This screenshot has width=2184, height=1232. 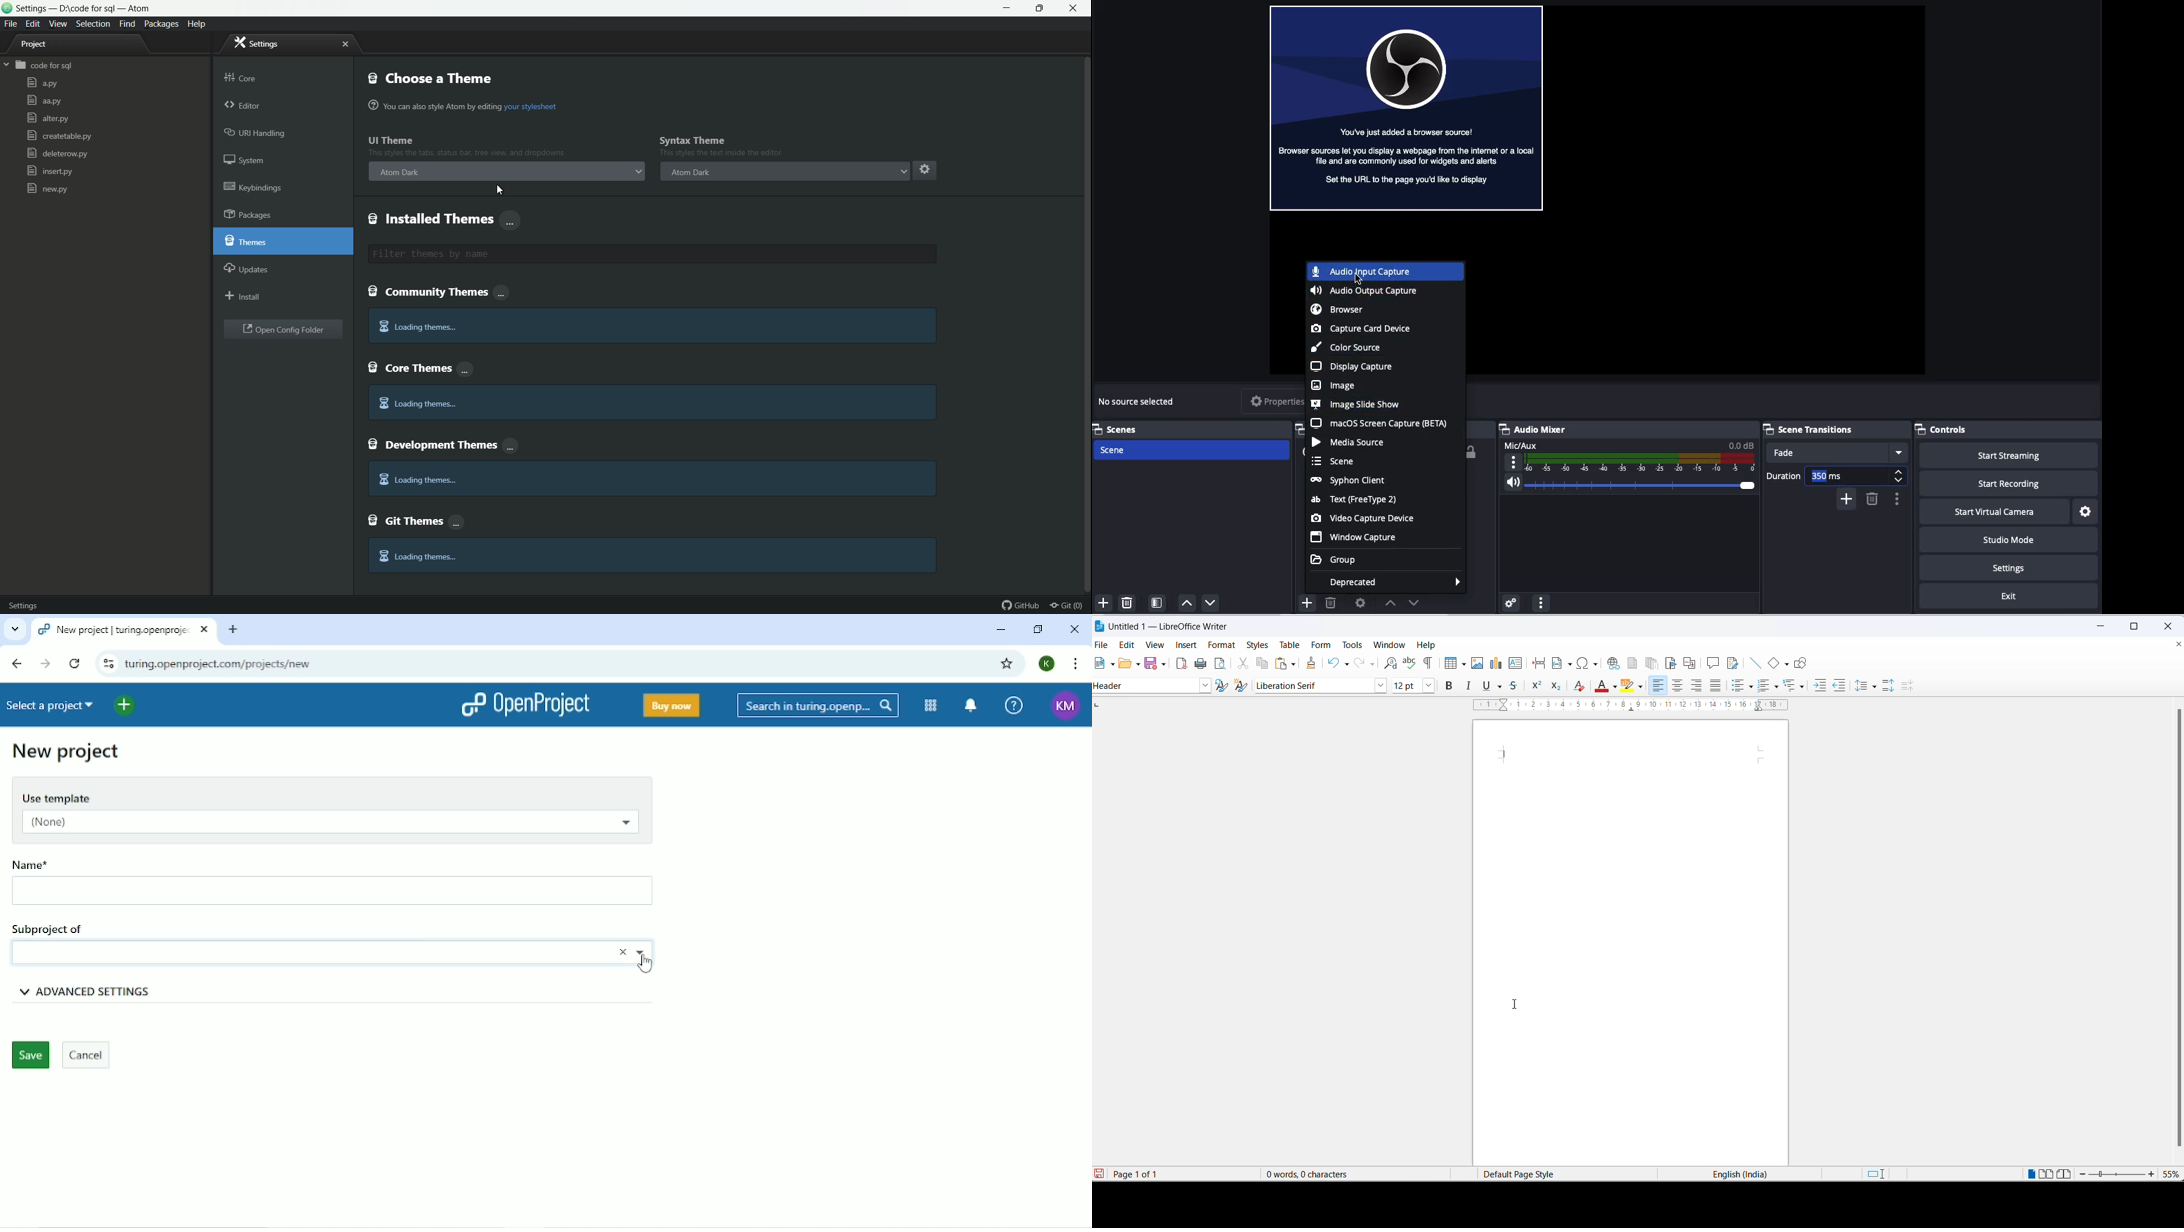 I want to click on Scene, so click(x=1339, y=461).